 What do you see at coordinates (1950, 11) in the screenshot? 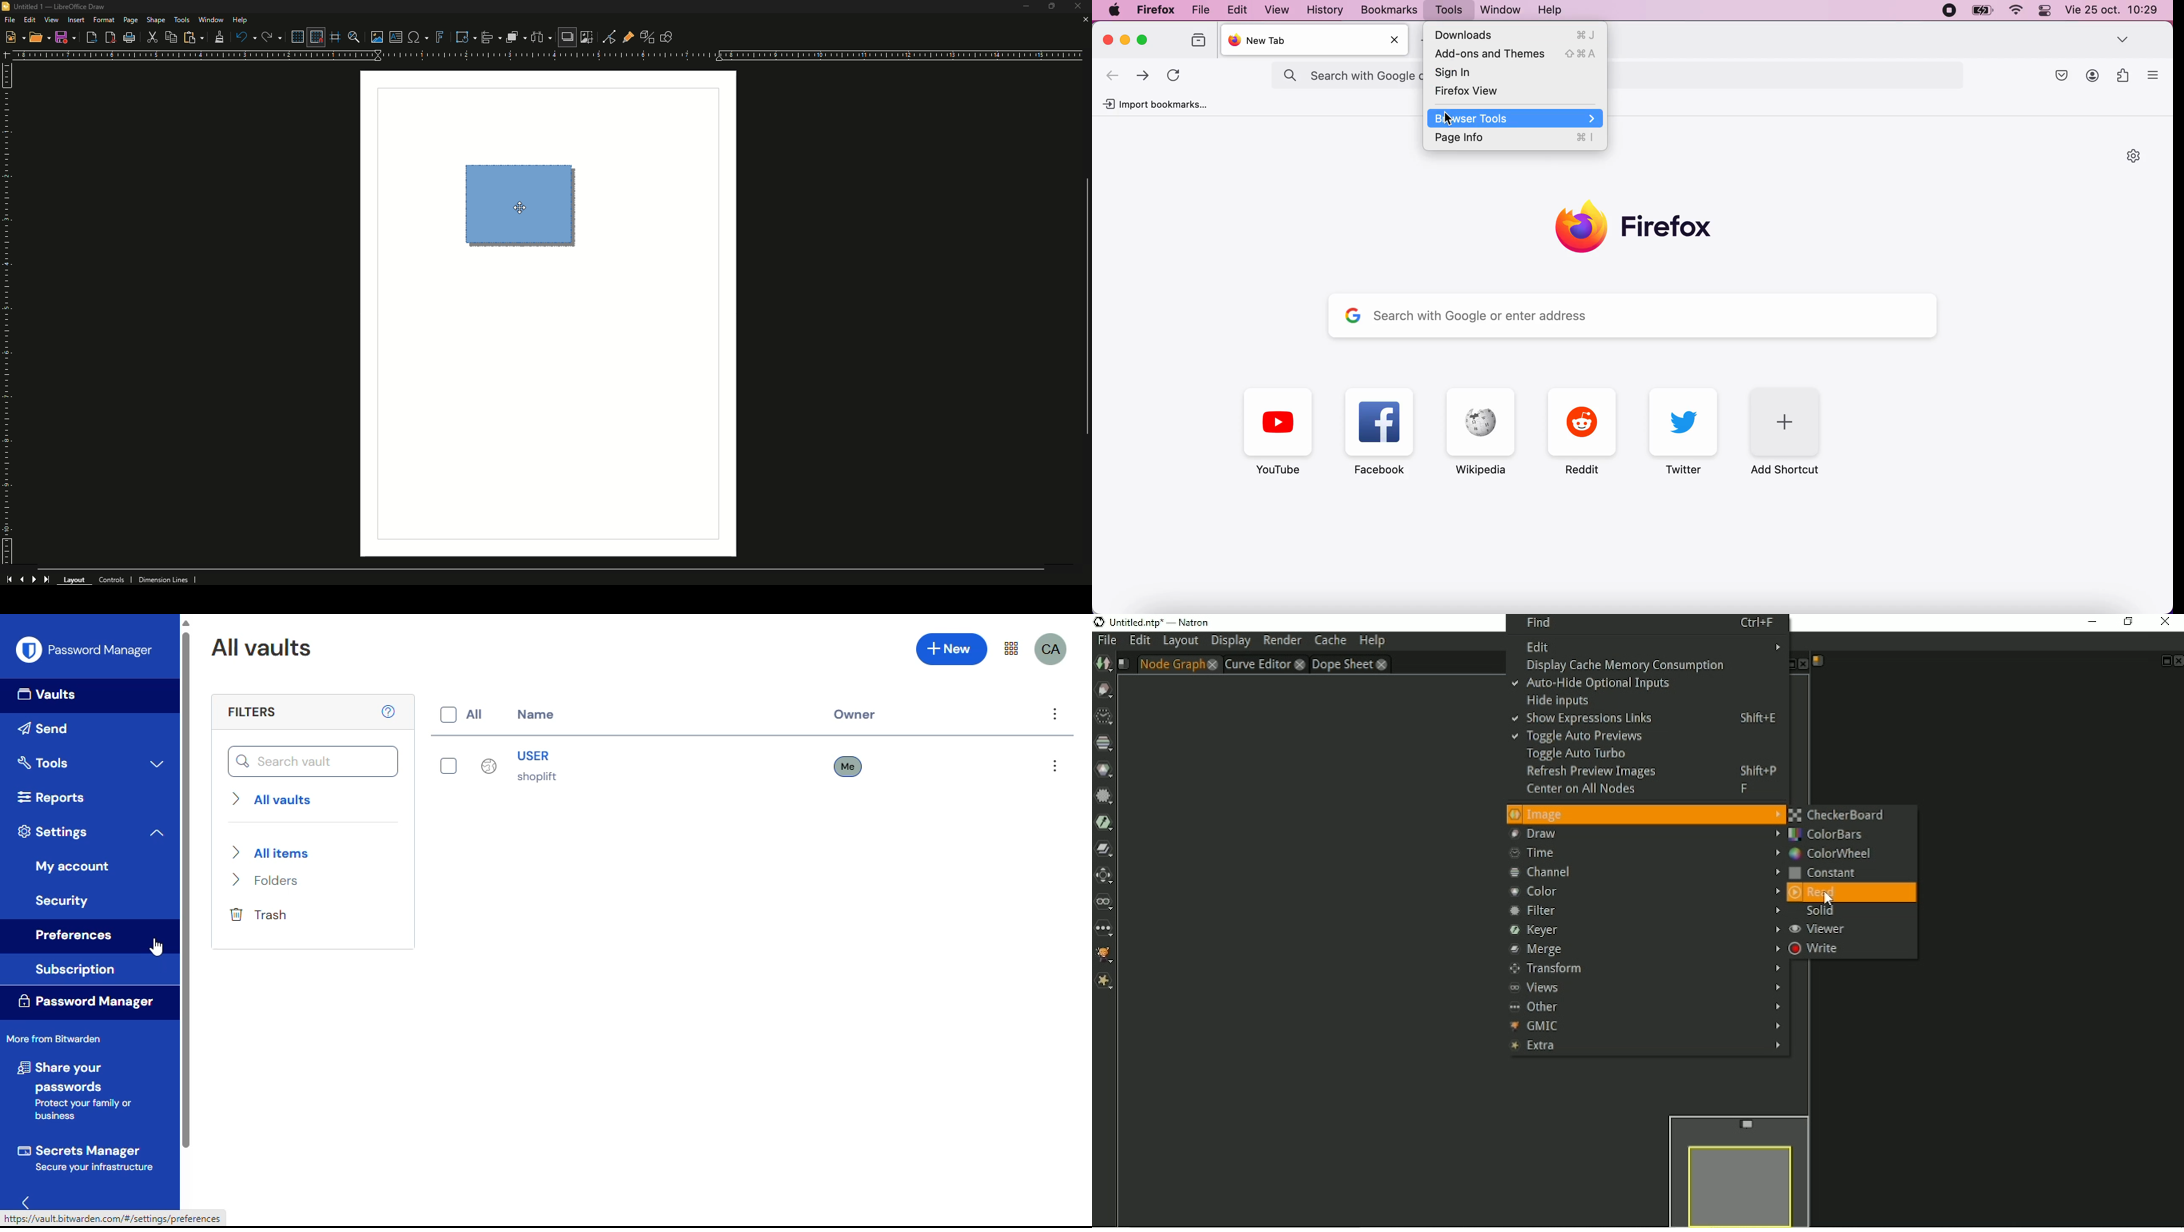
I see `Recording` at bounding box center [1950, 11].